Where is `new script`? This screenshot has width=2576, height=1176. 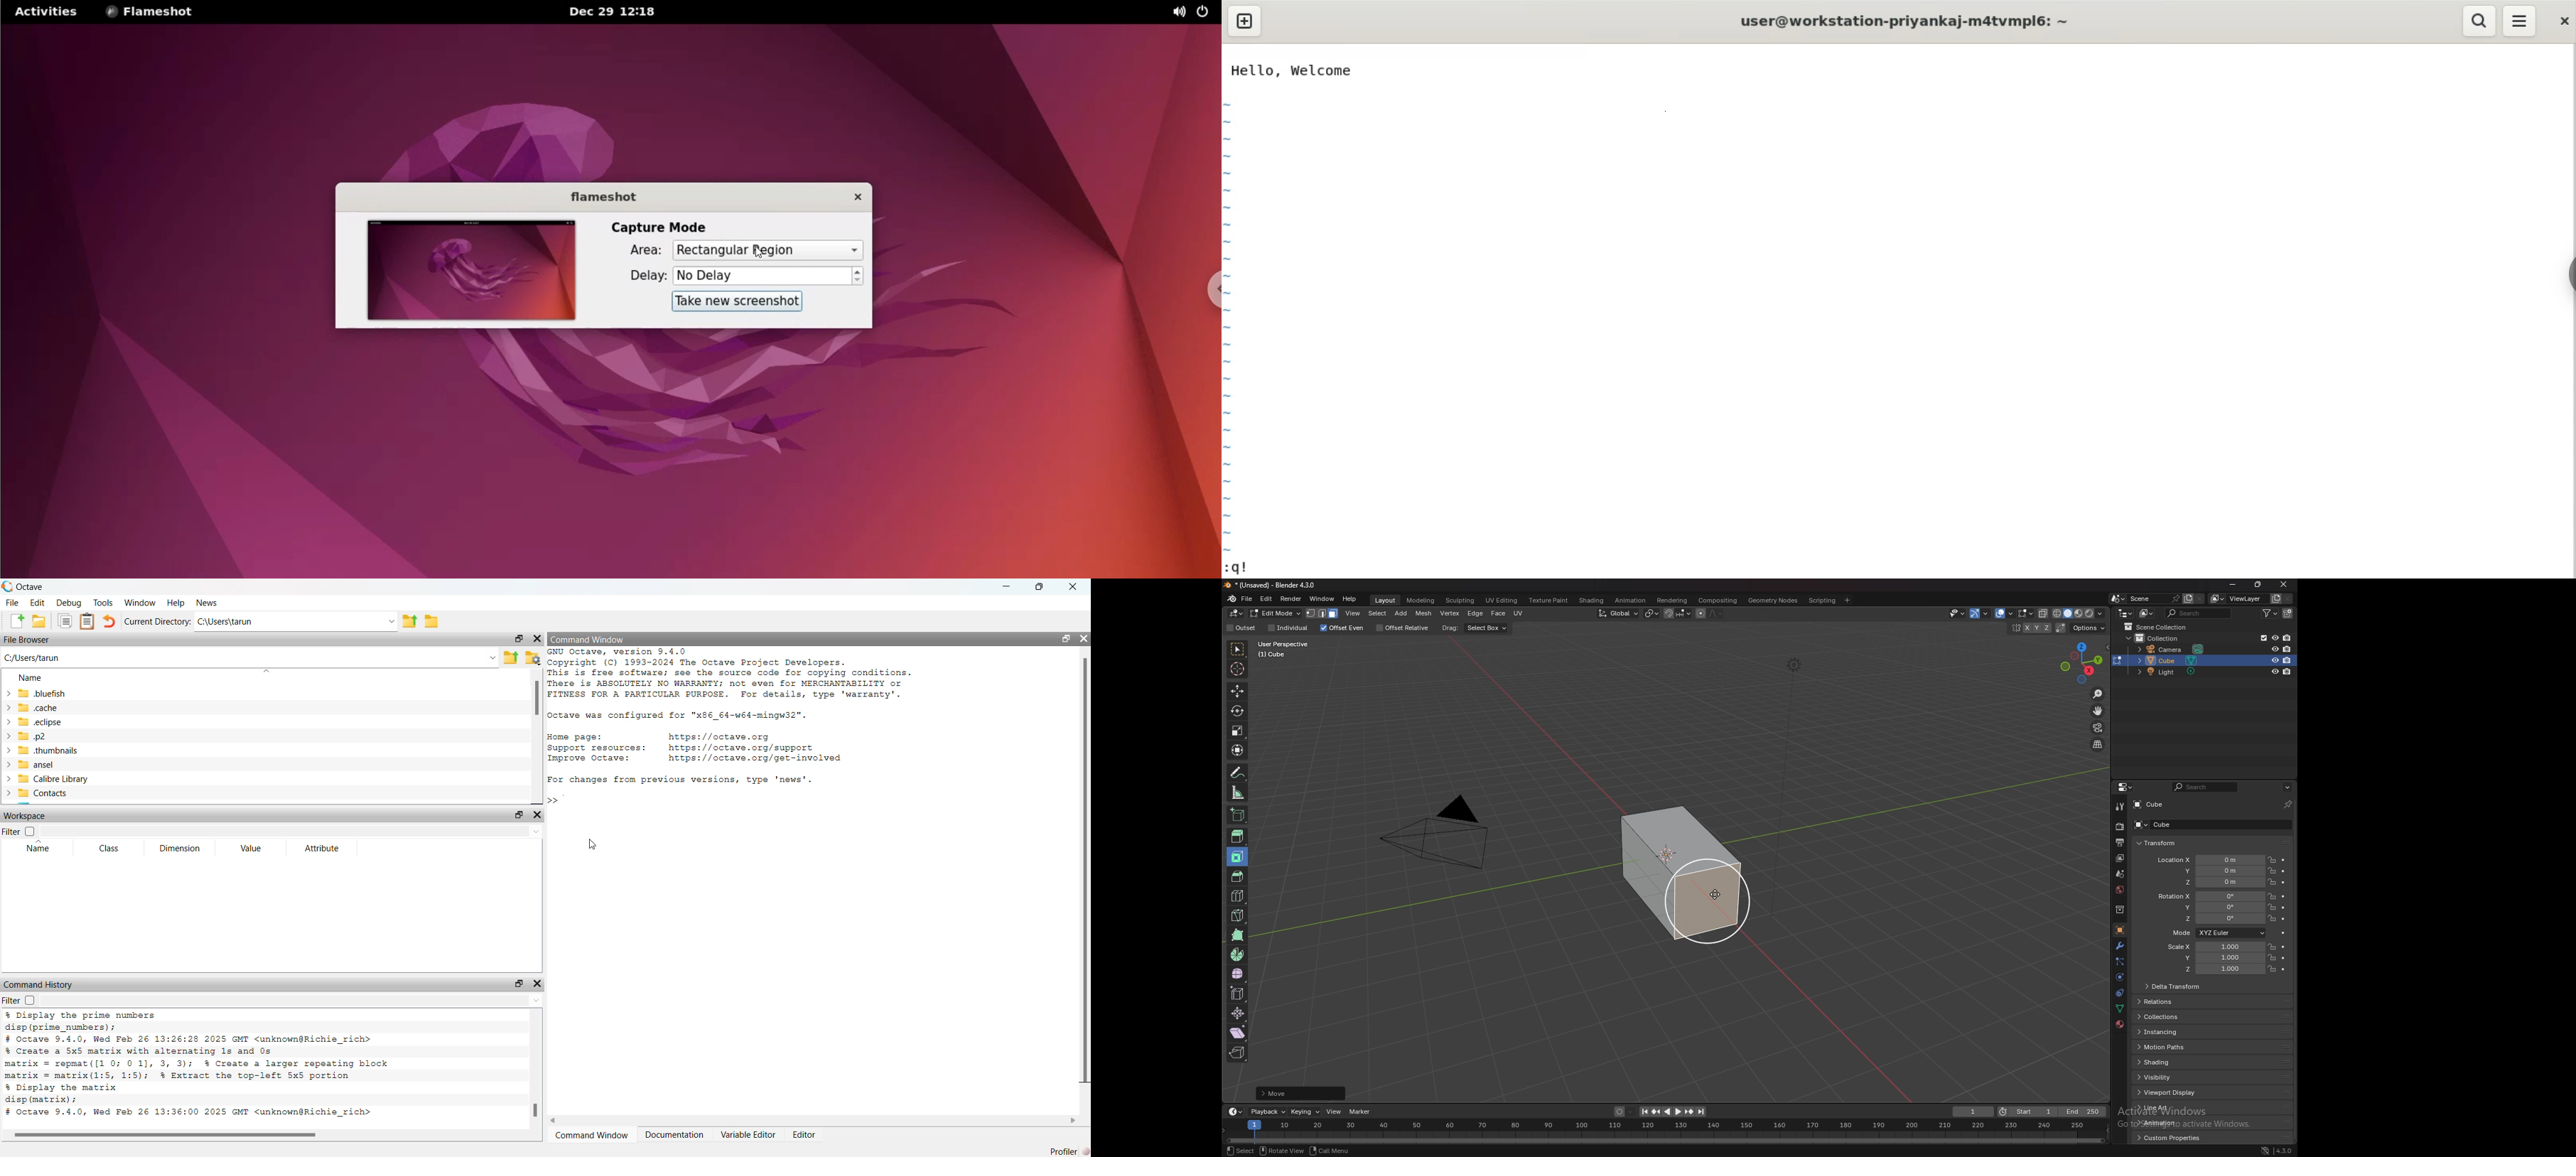 new script is located at coordinates (13, 622).